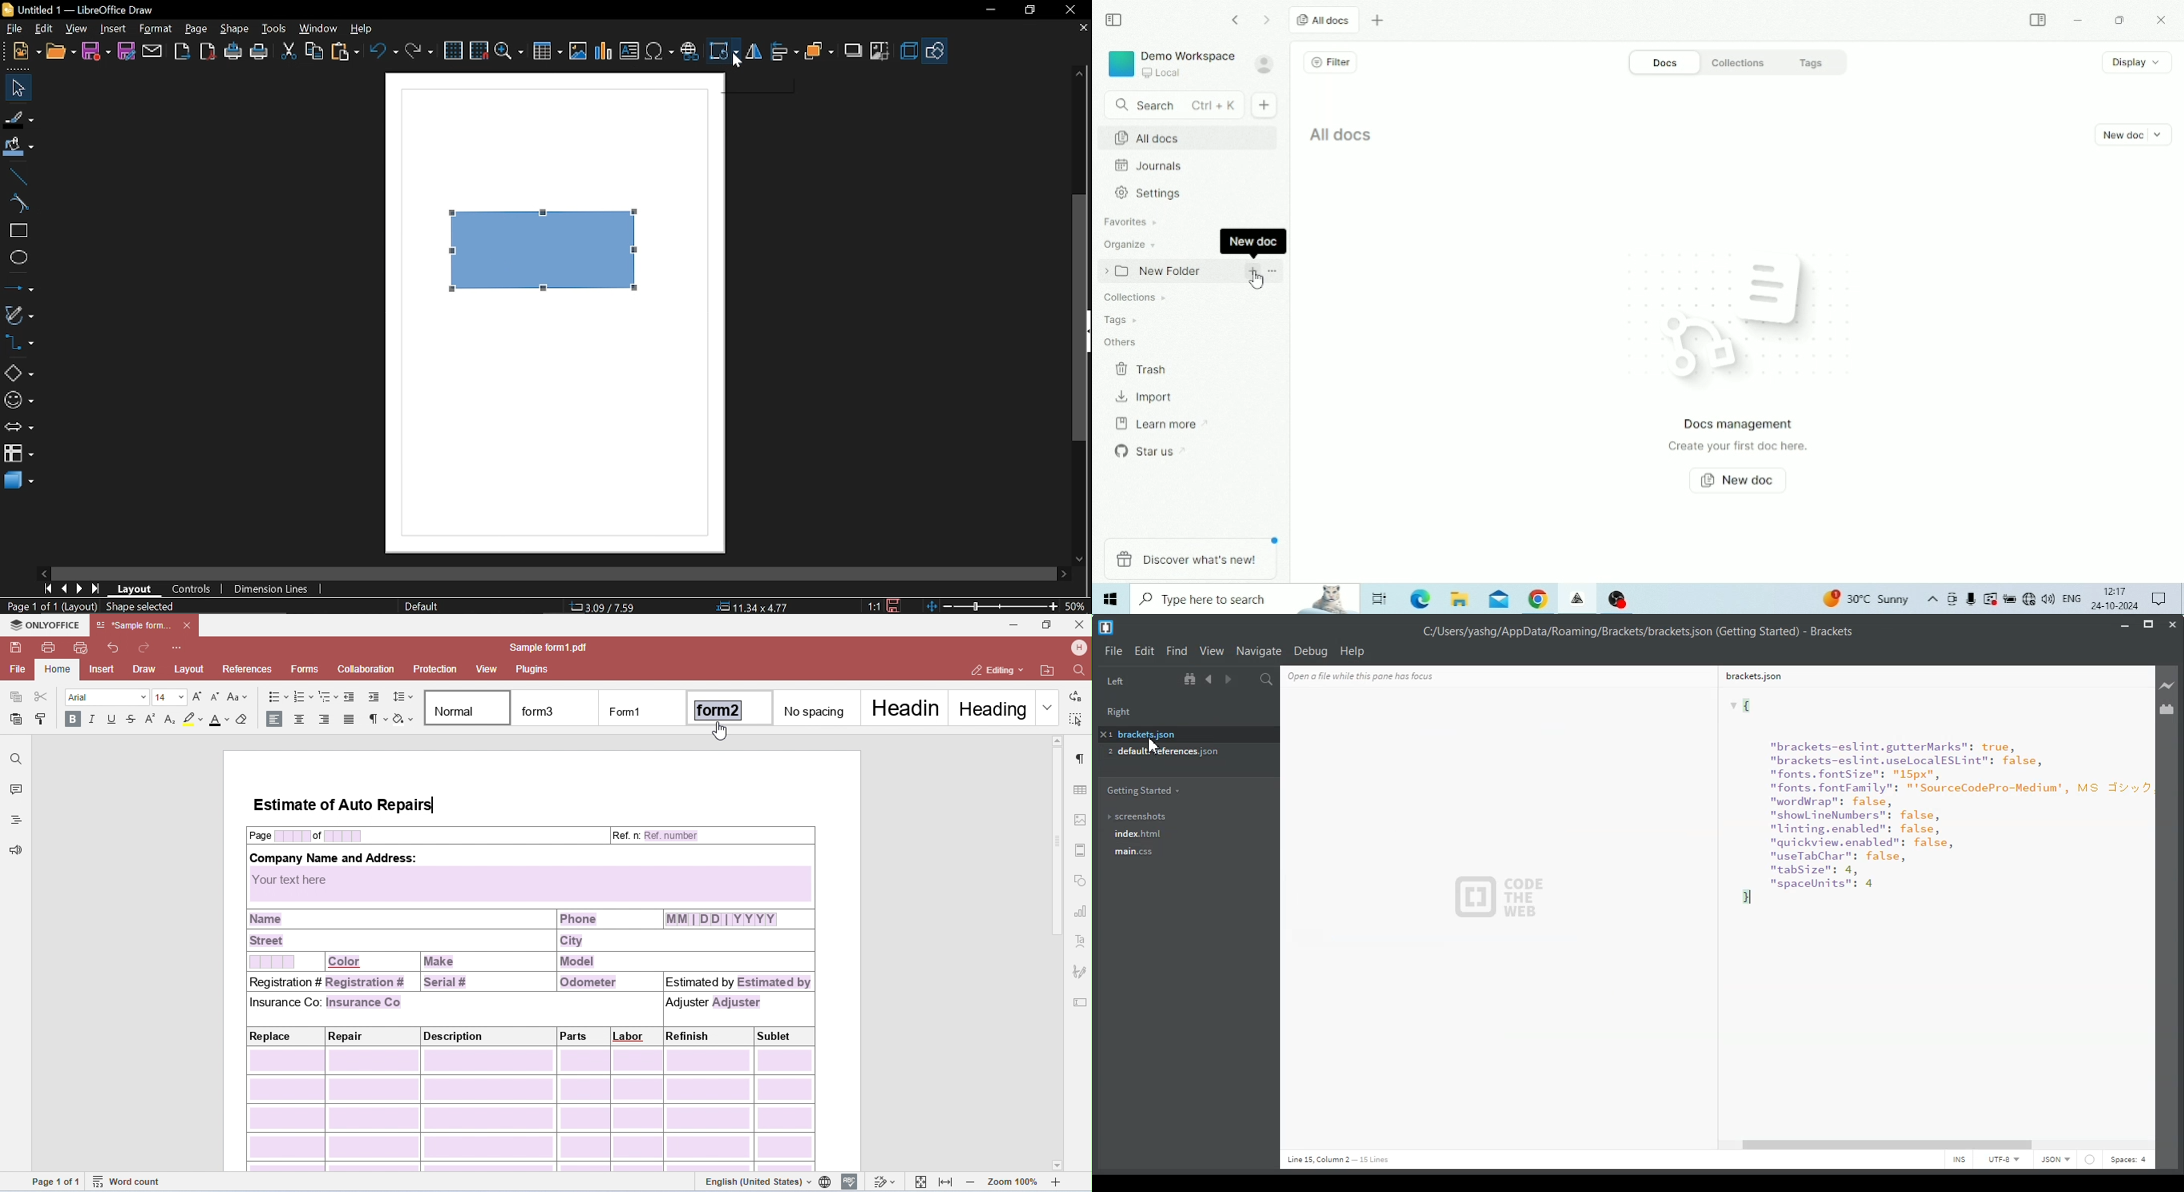 Image resolution: width=2184 pixels, height=1204 pixels. I want to click on Vertical scroll bar, so click(2150, 901).